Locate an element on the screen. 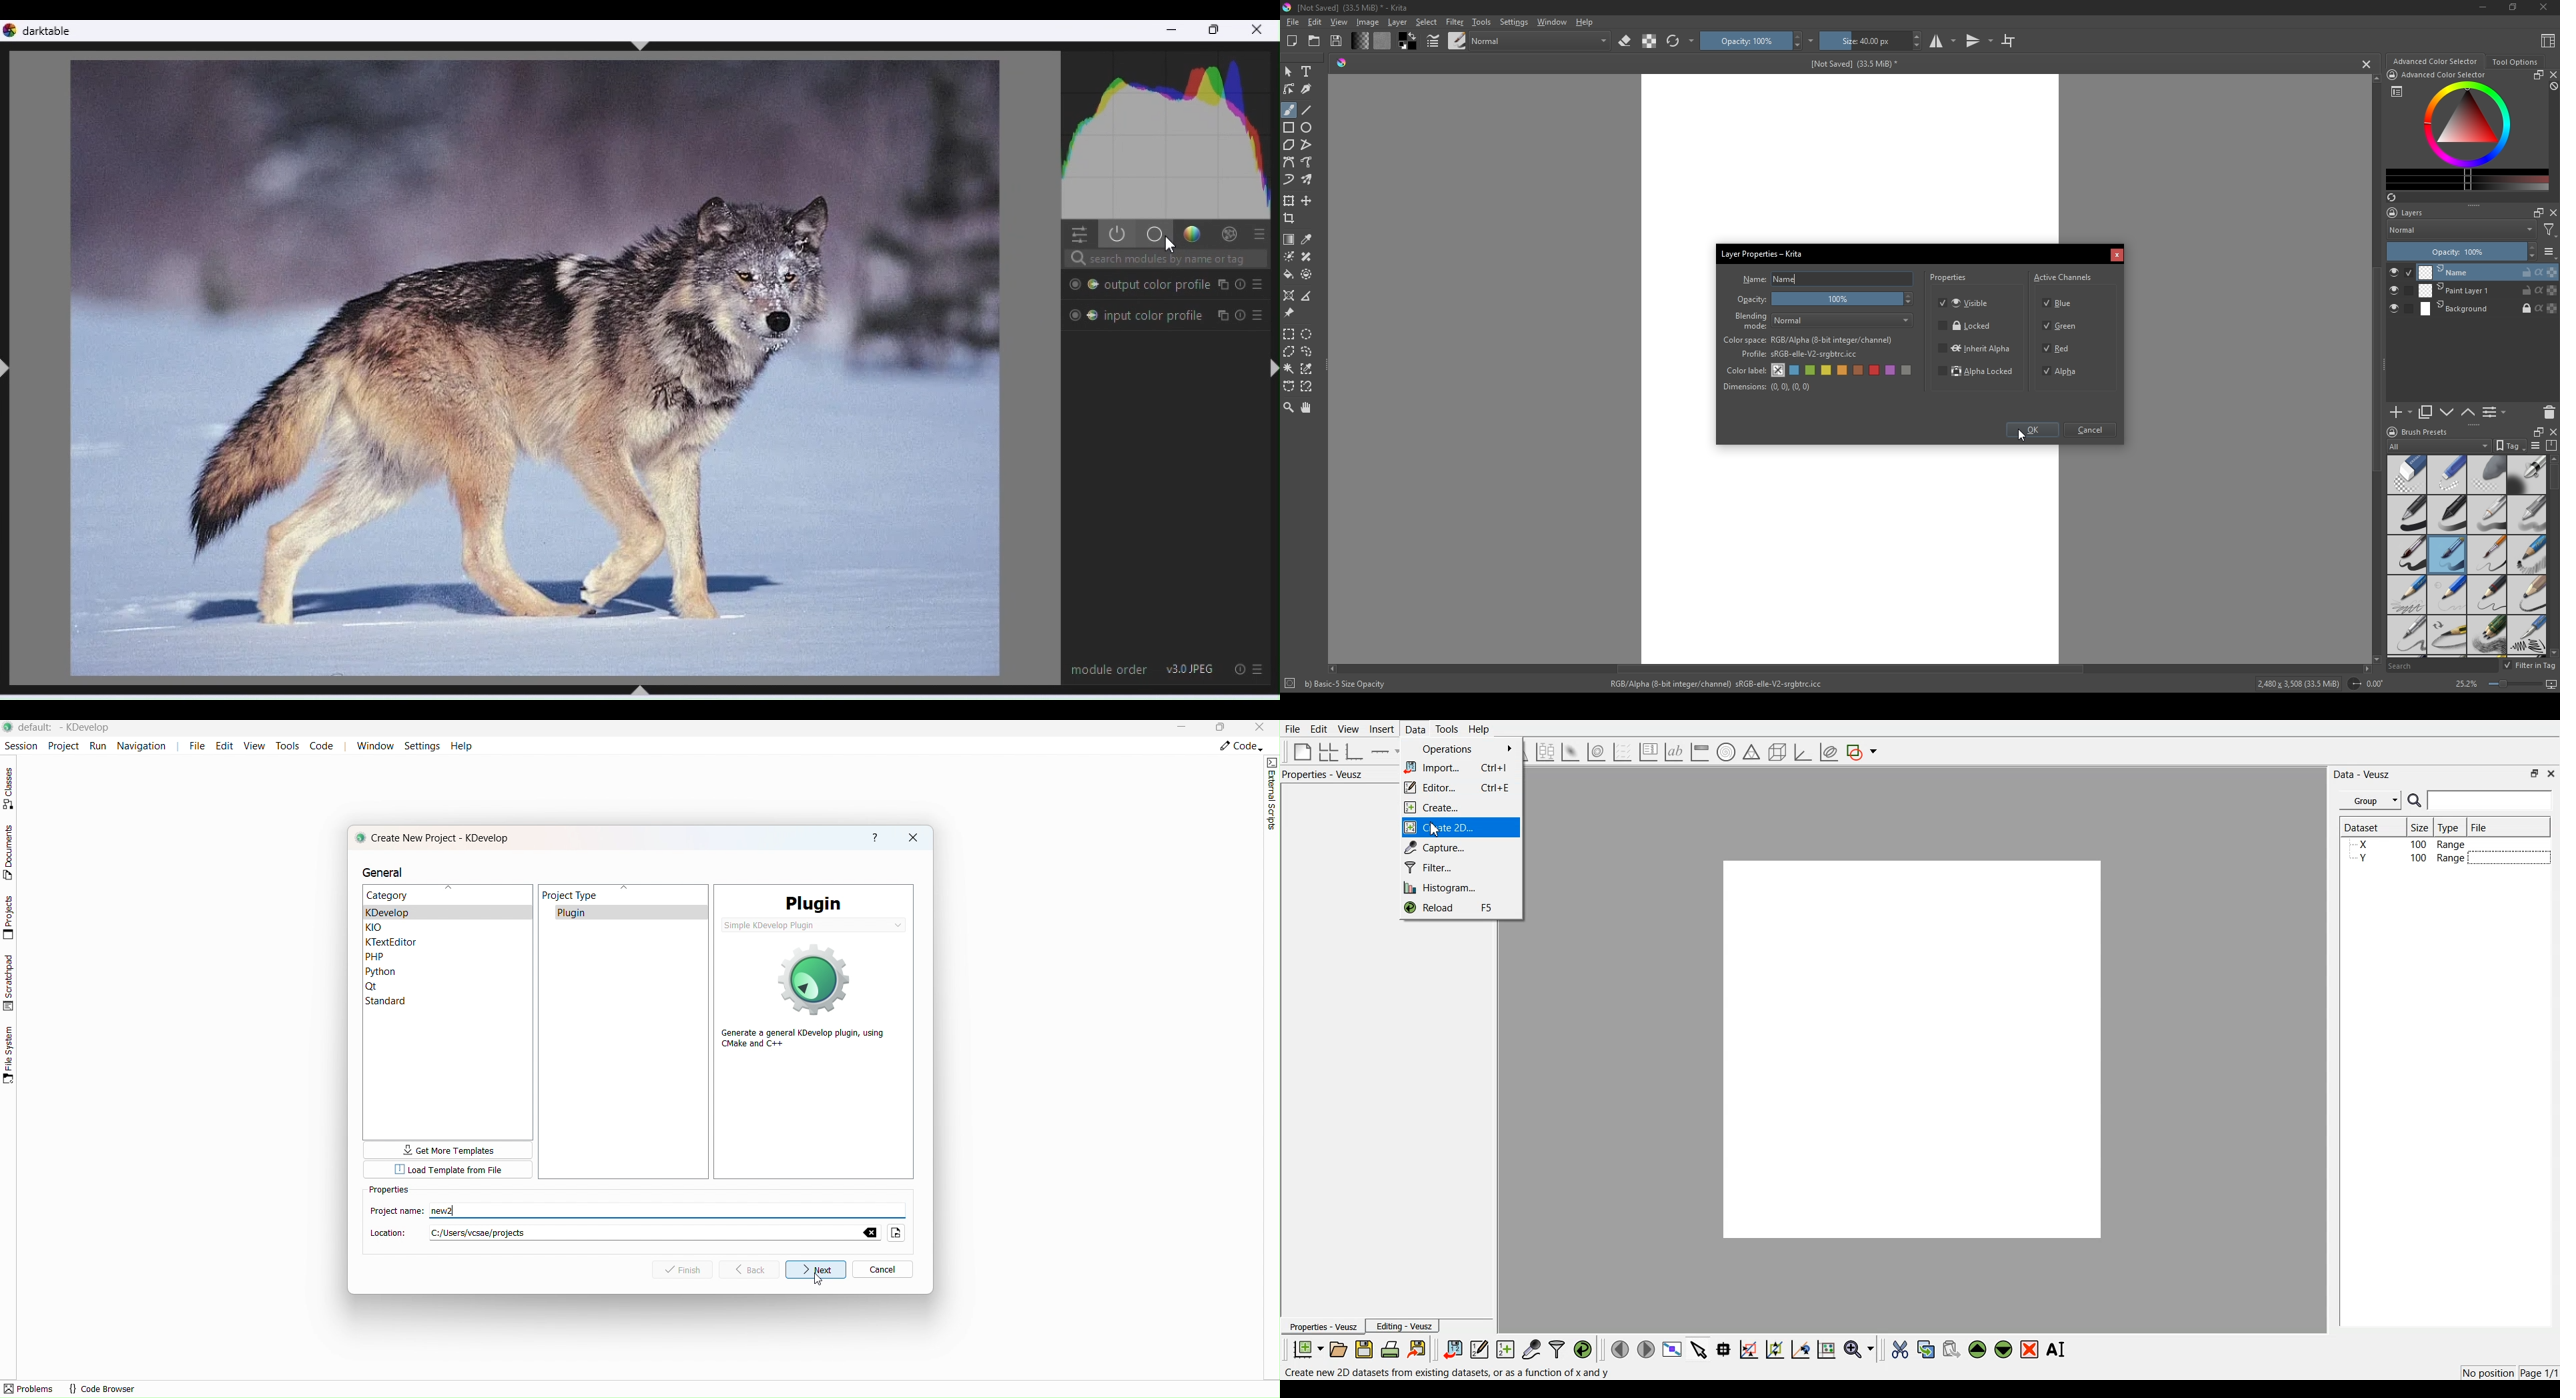 The width and height of the screenshot is (2576, 1400). cancel is located at coordinates (2367, 64).